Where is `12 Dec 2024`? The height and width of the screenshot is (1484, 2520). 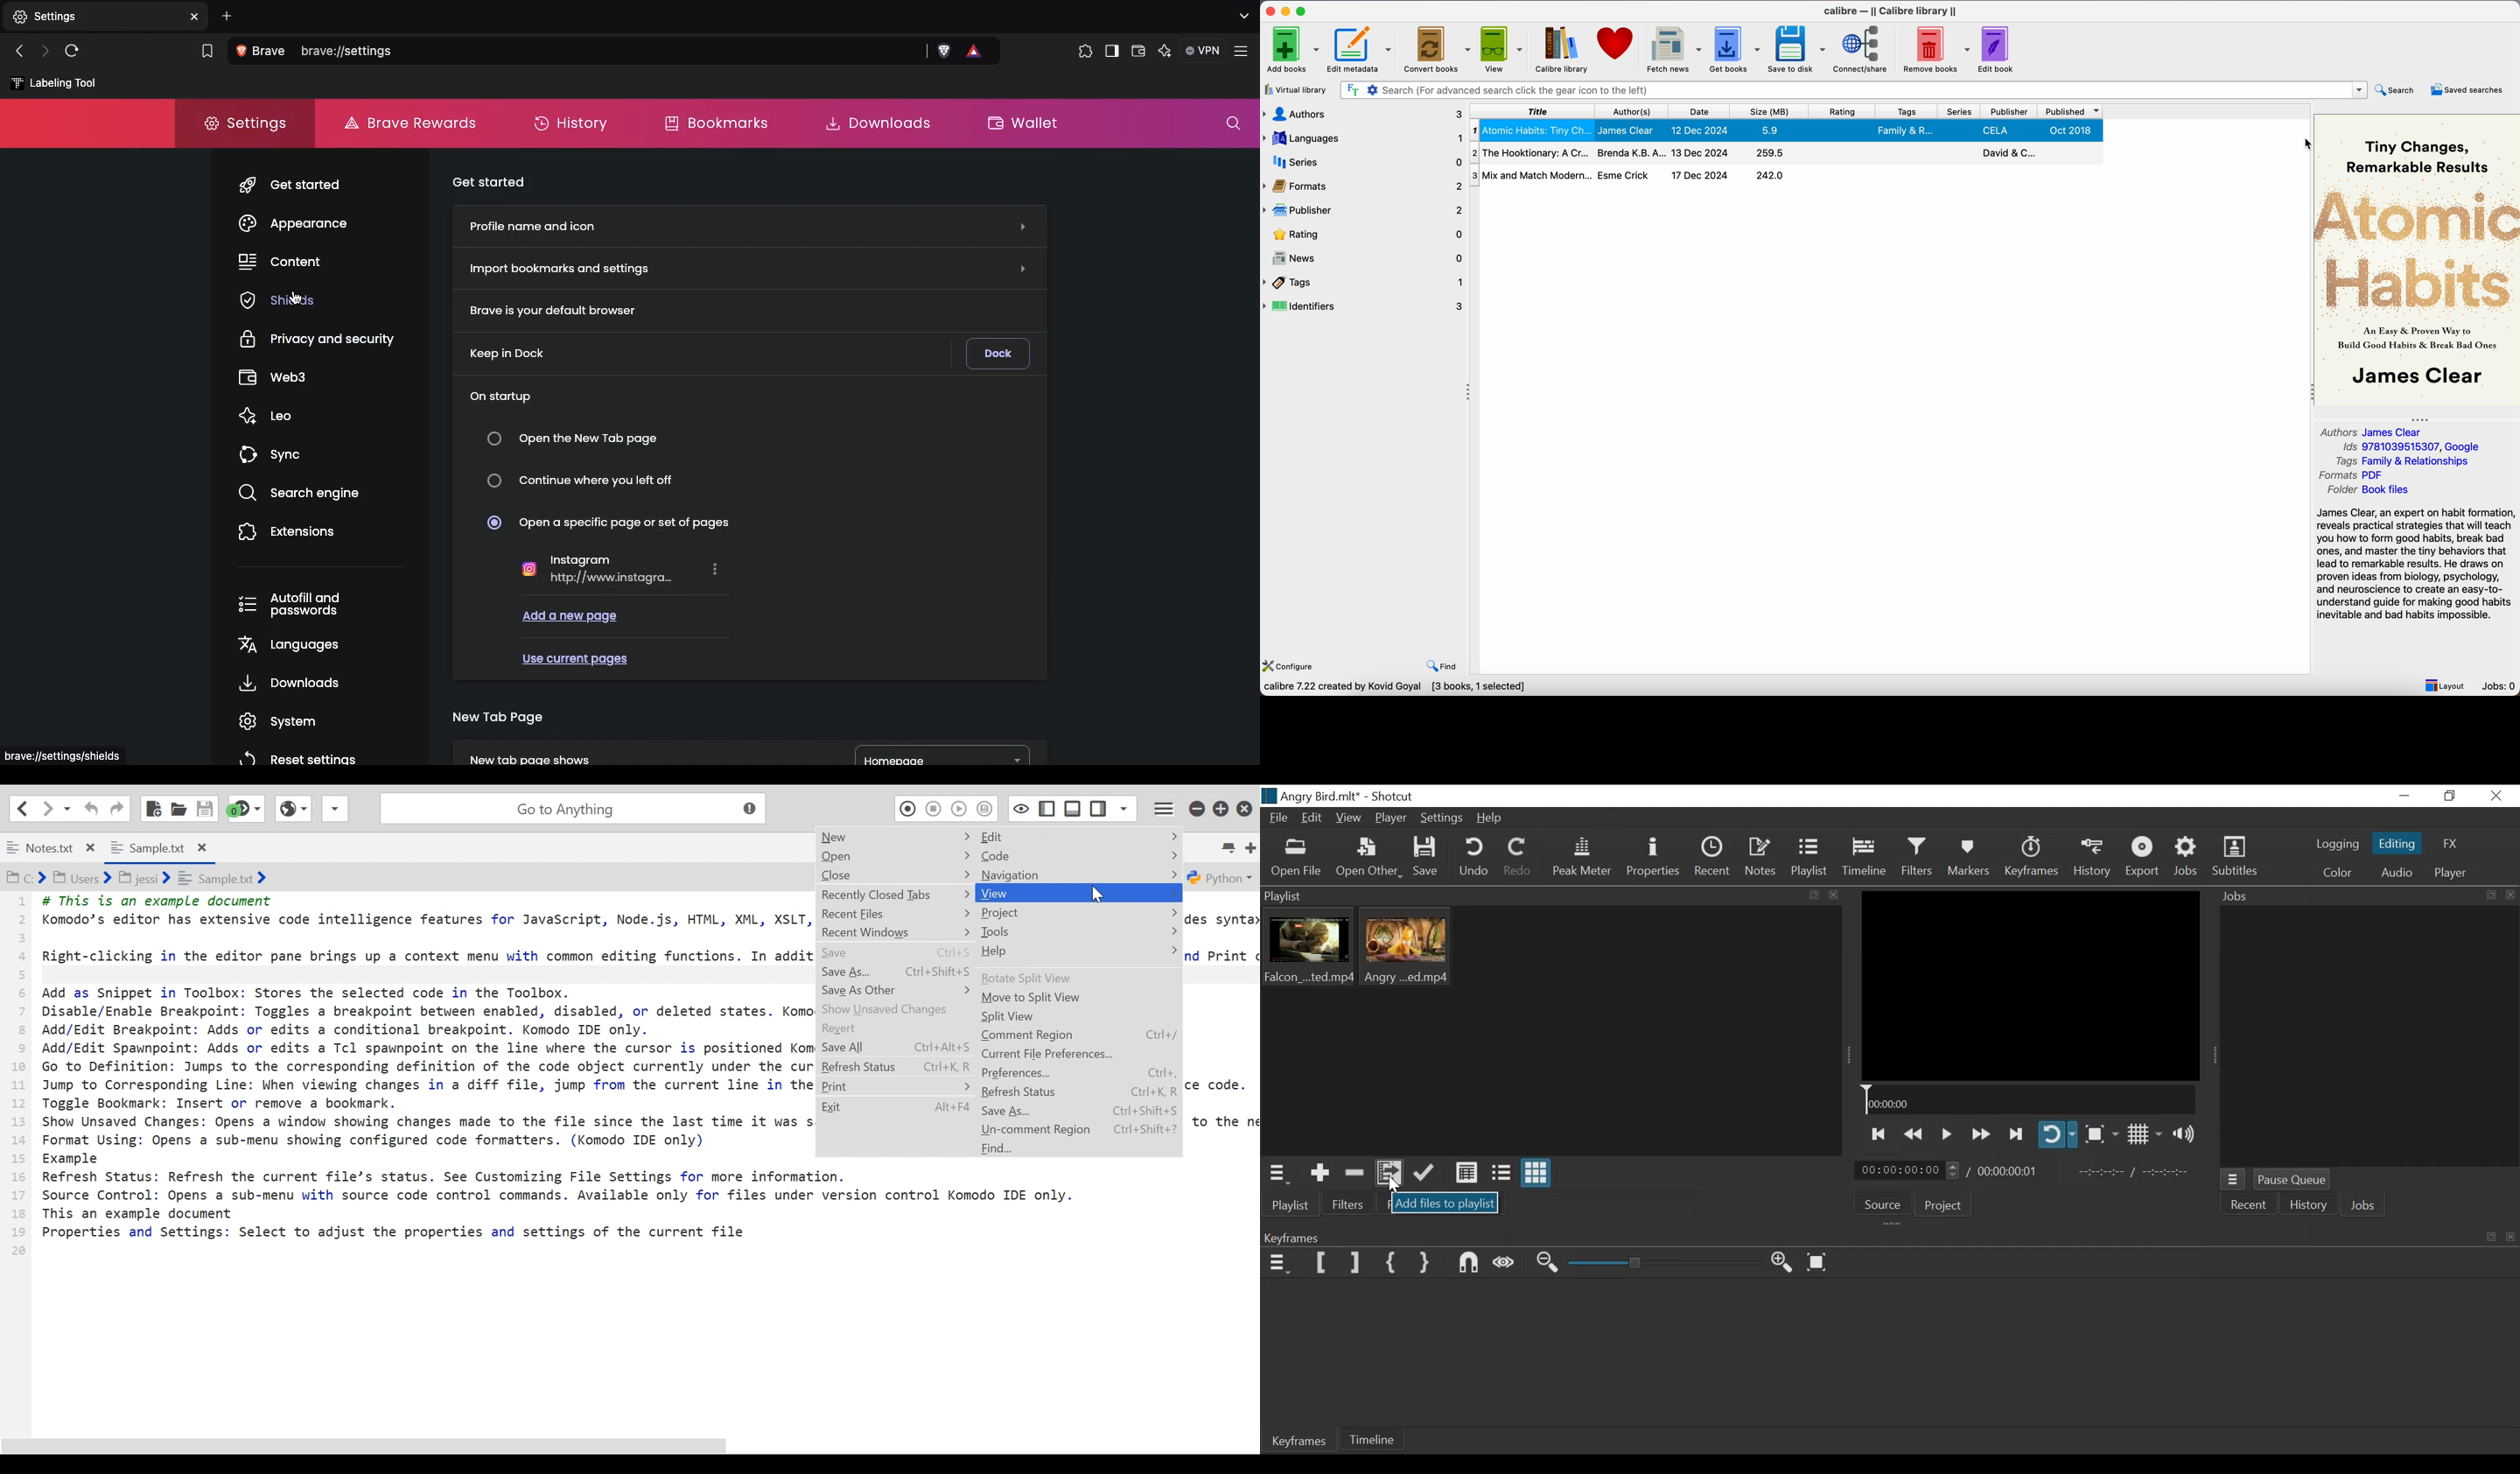
12 Dec 2024 is located at coordinates (1699, 129).